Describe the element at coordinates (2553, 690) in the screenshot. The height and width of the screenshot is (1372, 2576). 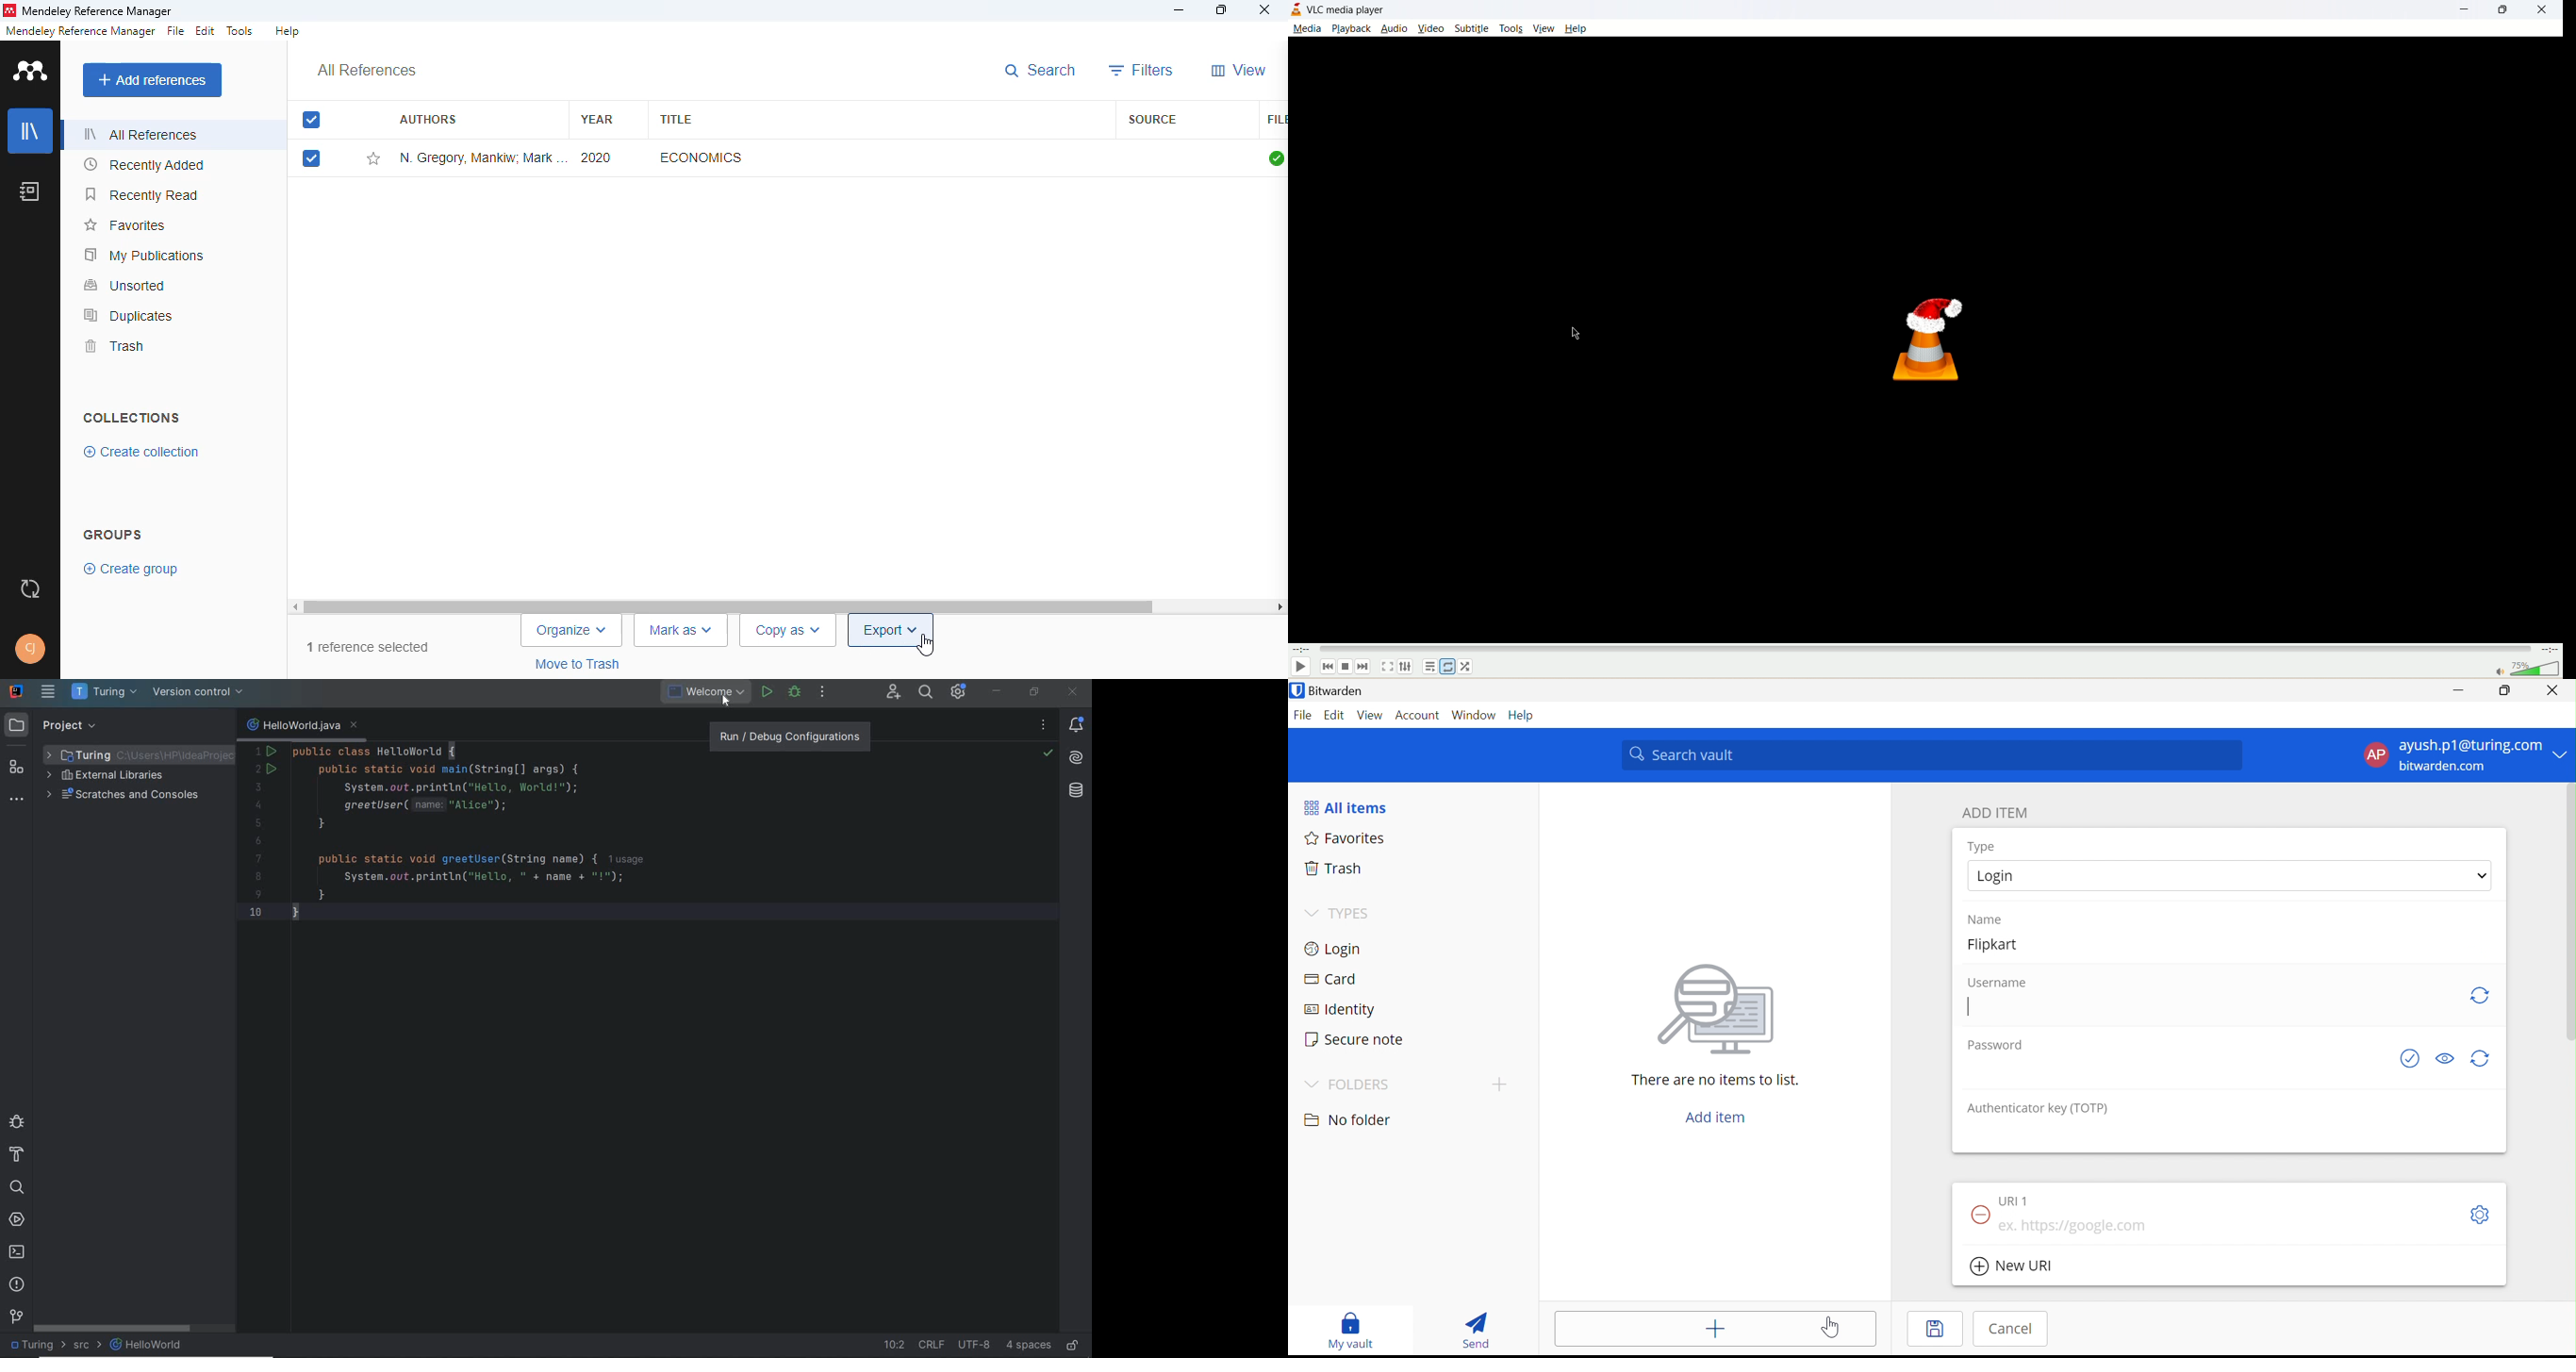
I see `Close` at that location.